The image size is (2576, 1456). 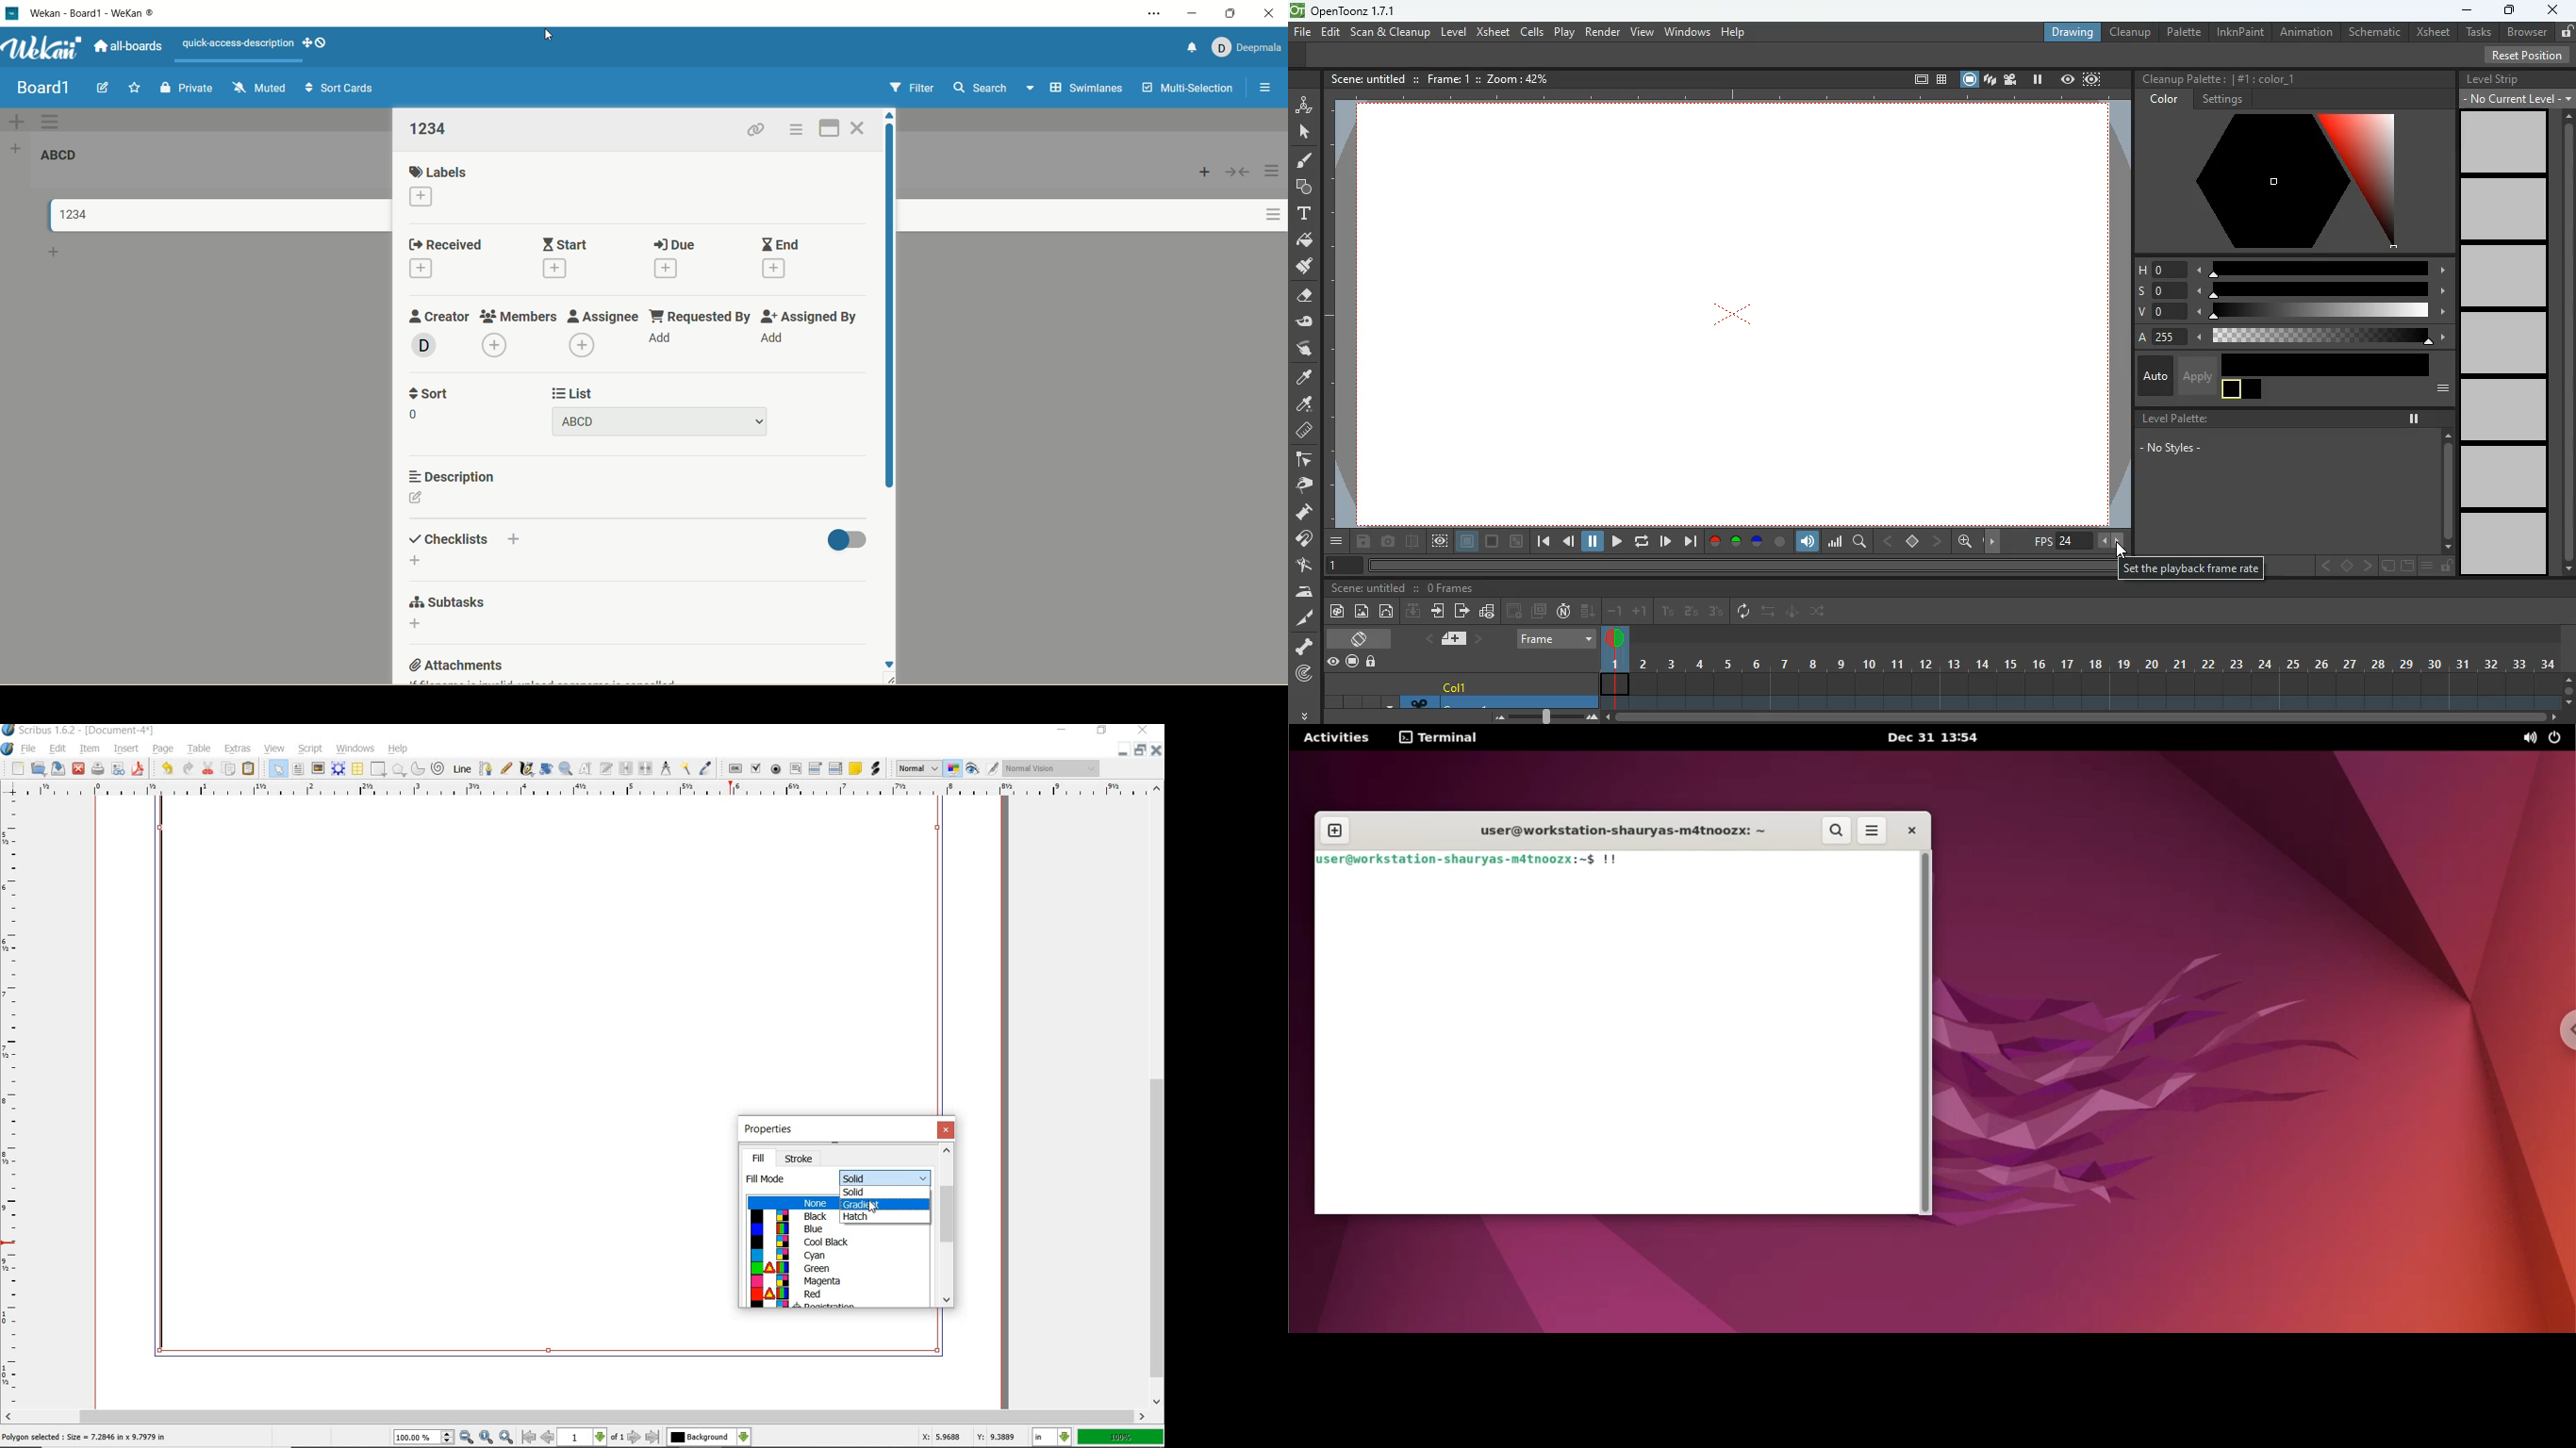 I want to click on list title, so click(x=430, y=129).